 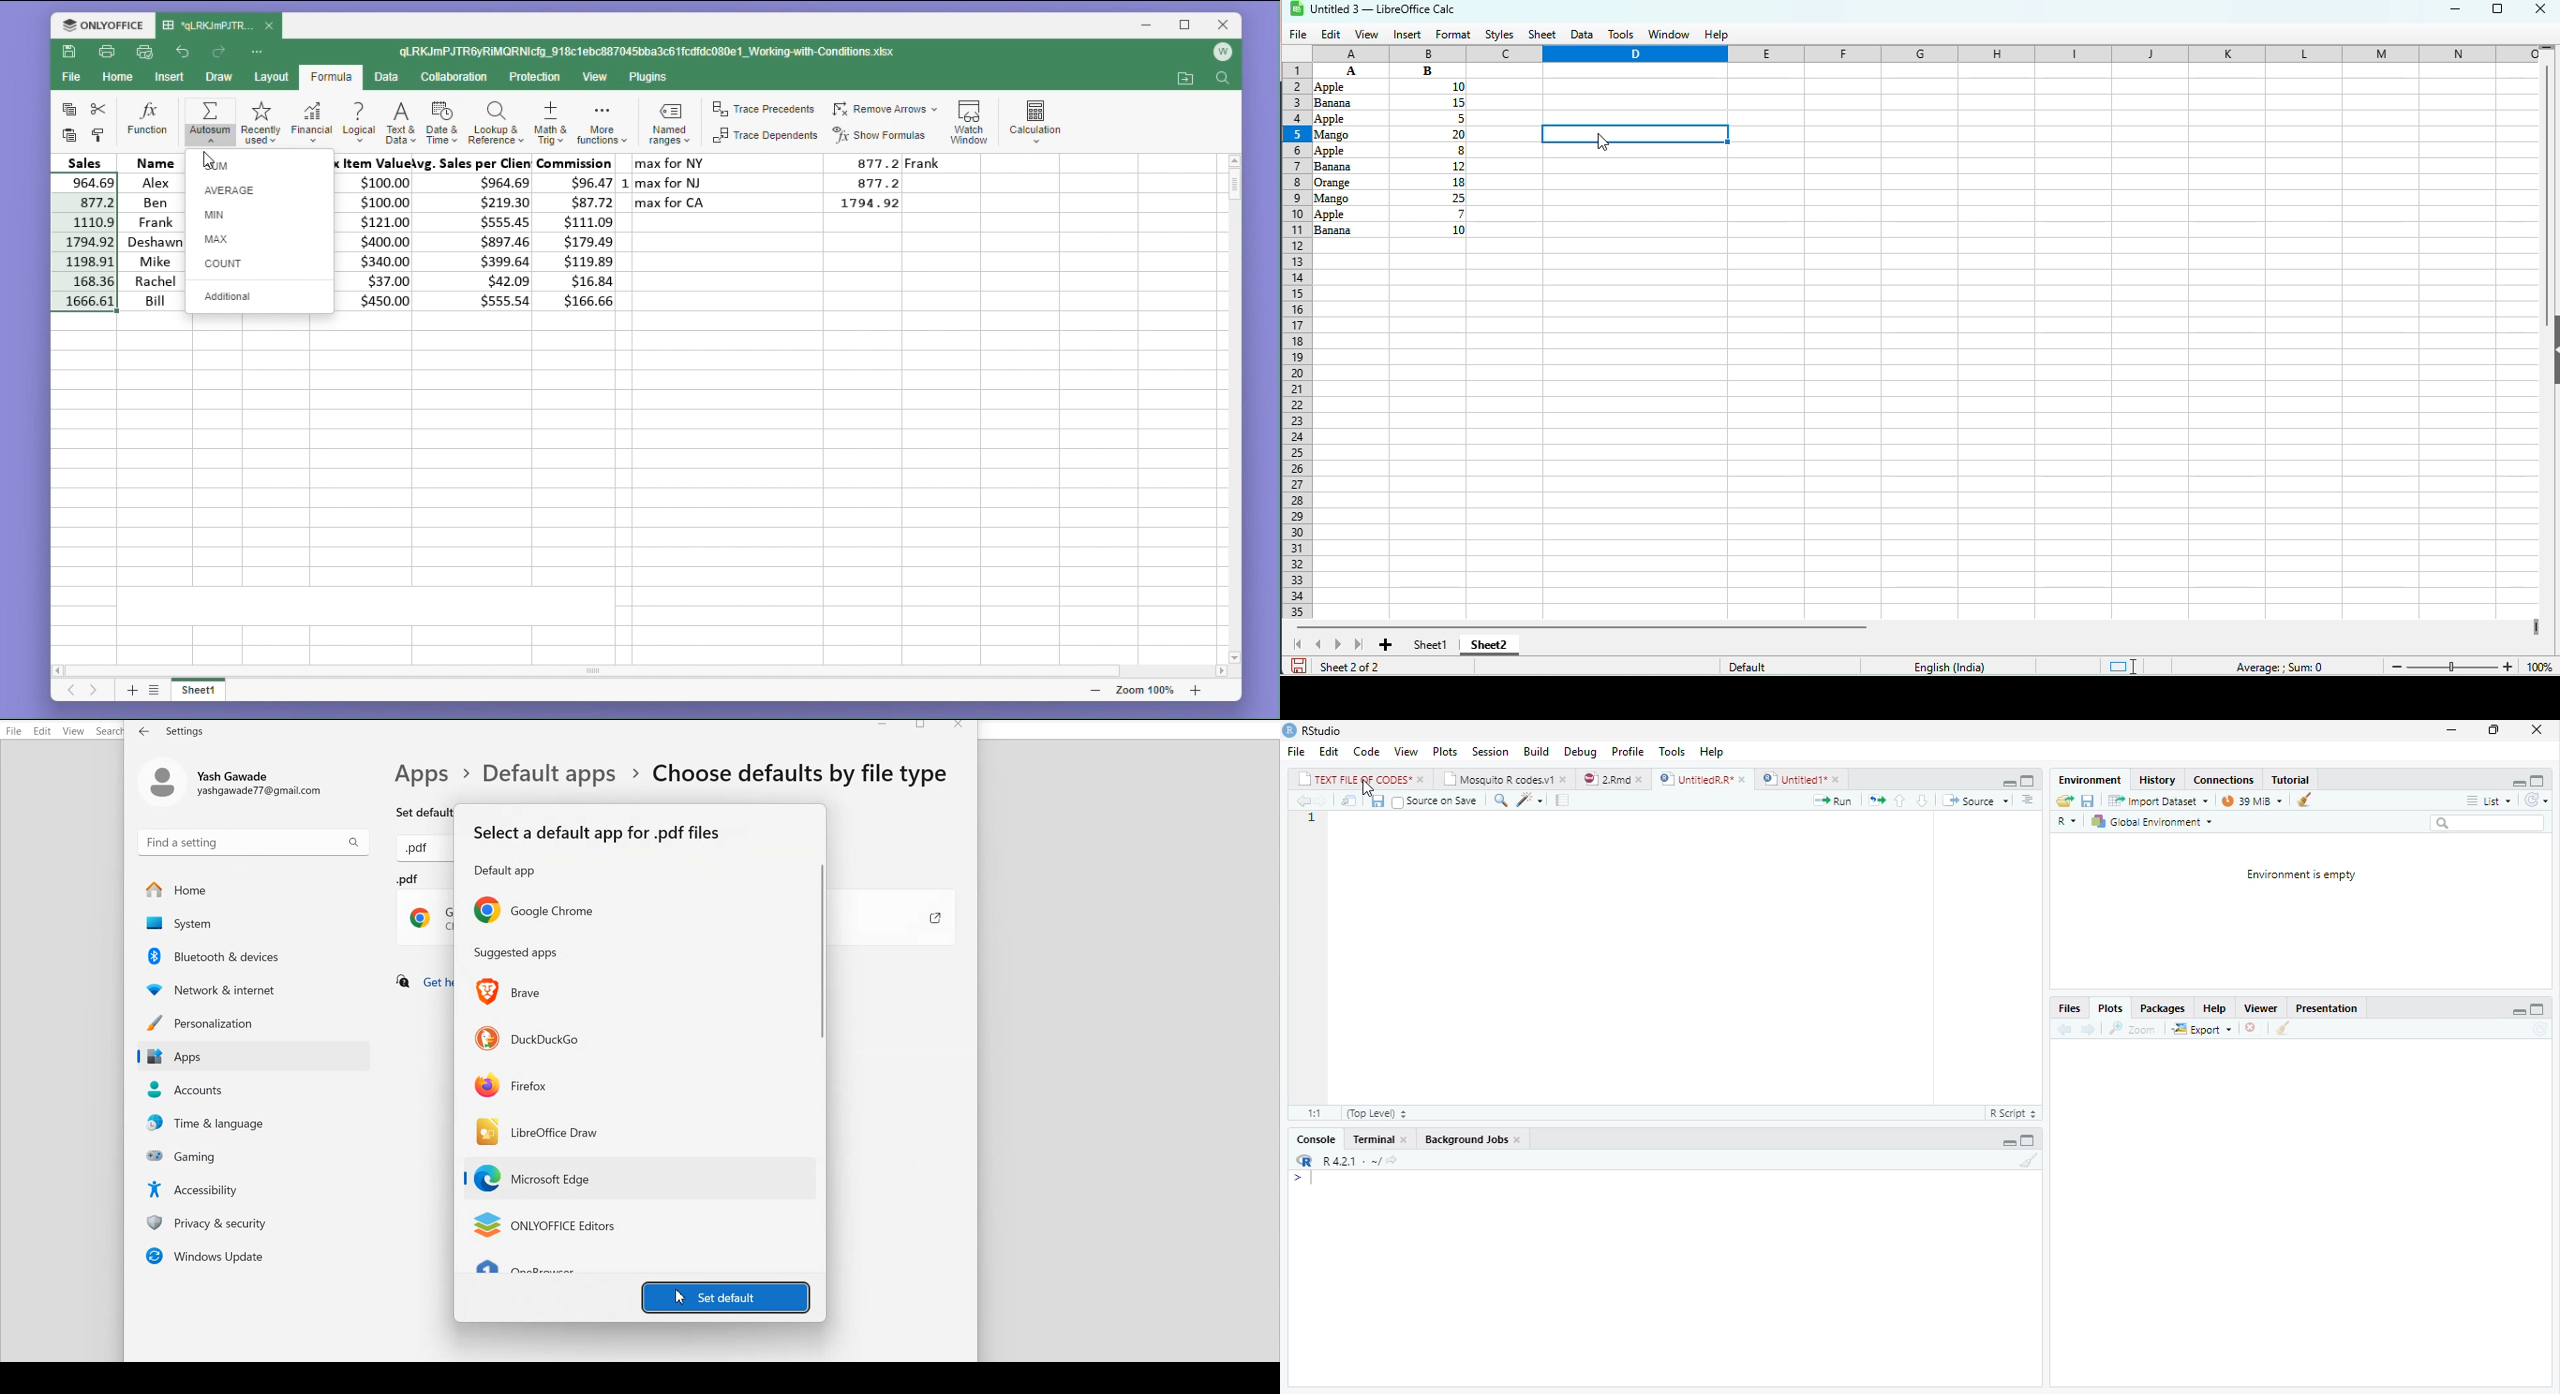 I want to click on financial, so click(x=310, y=119).